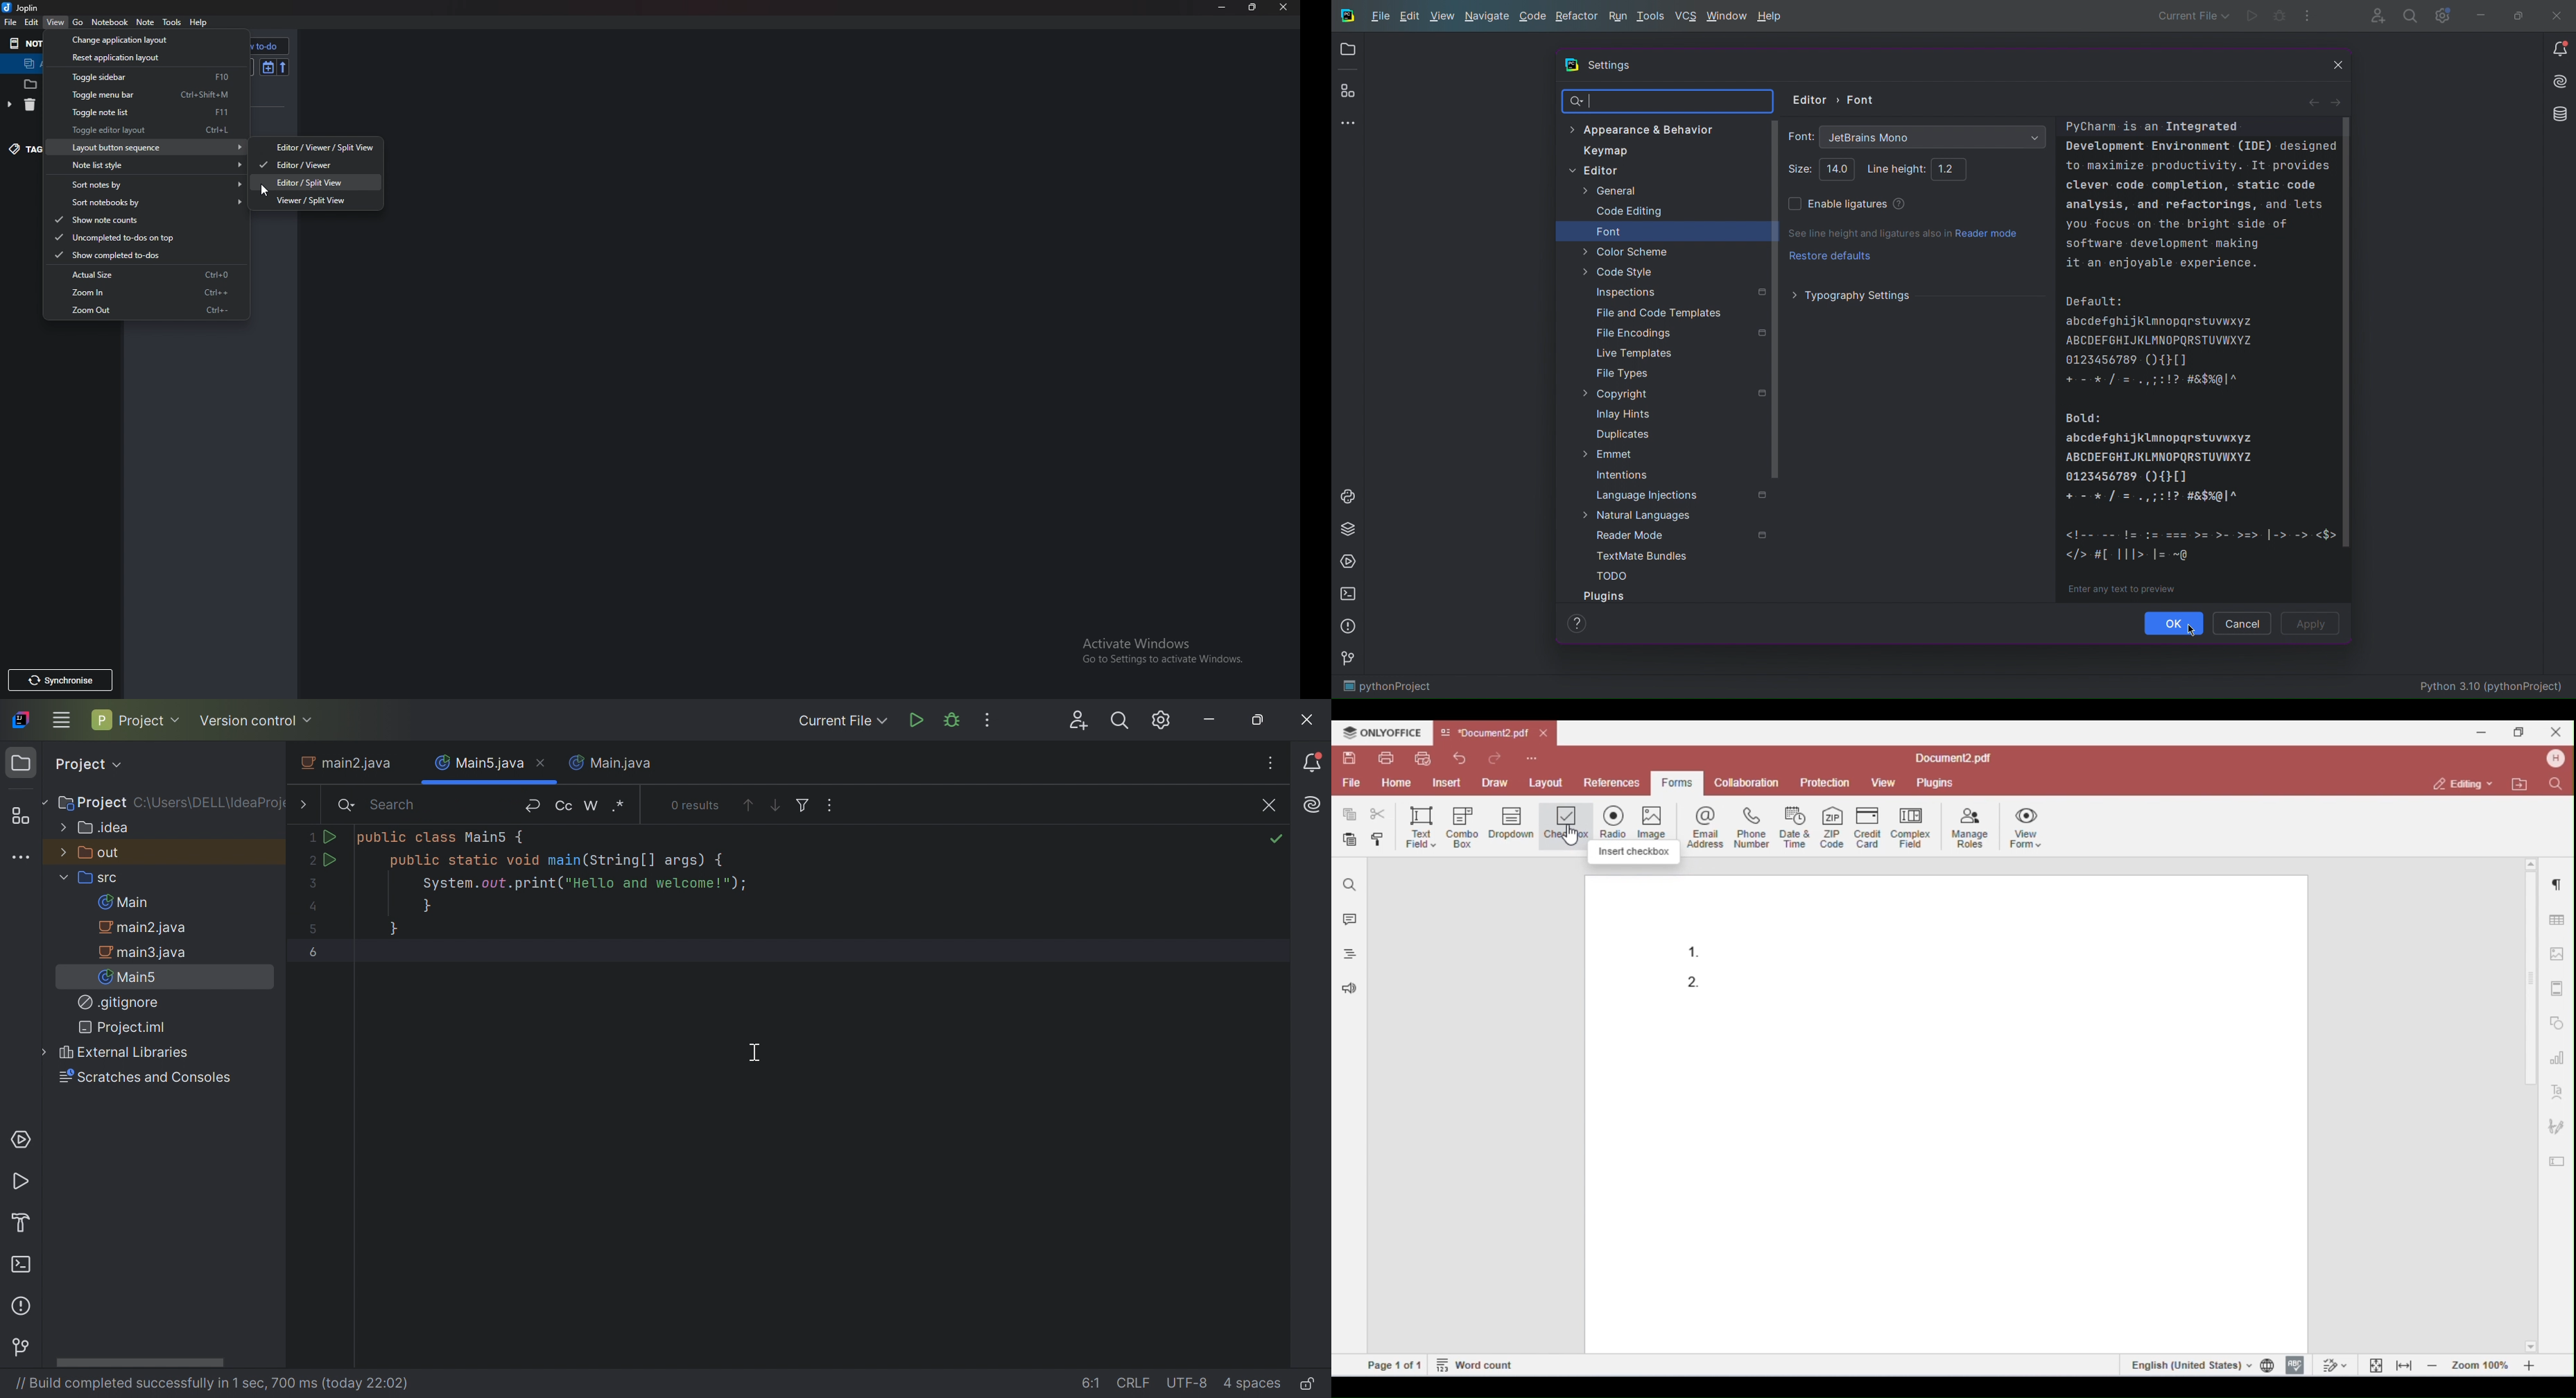 The height and width of the screenshot is (1400, 2576). What do you see at coordinates (1685, 495) in the screenshot?
I see `Language Injections` at bounding box center [1685, 495].